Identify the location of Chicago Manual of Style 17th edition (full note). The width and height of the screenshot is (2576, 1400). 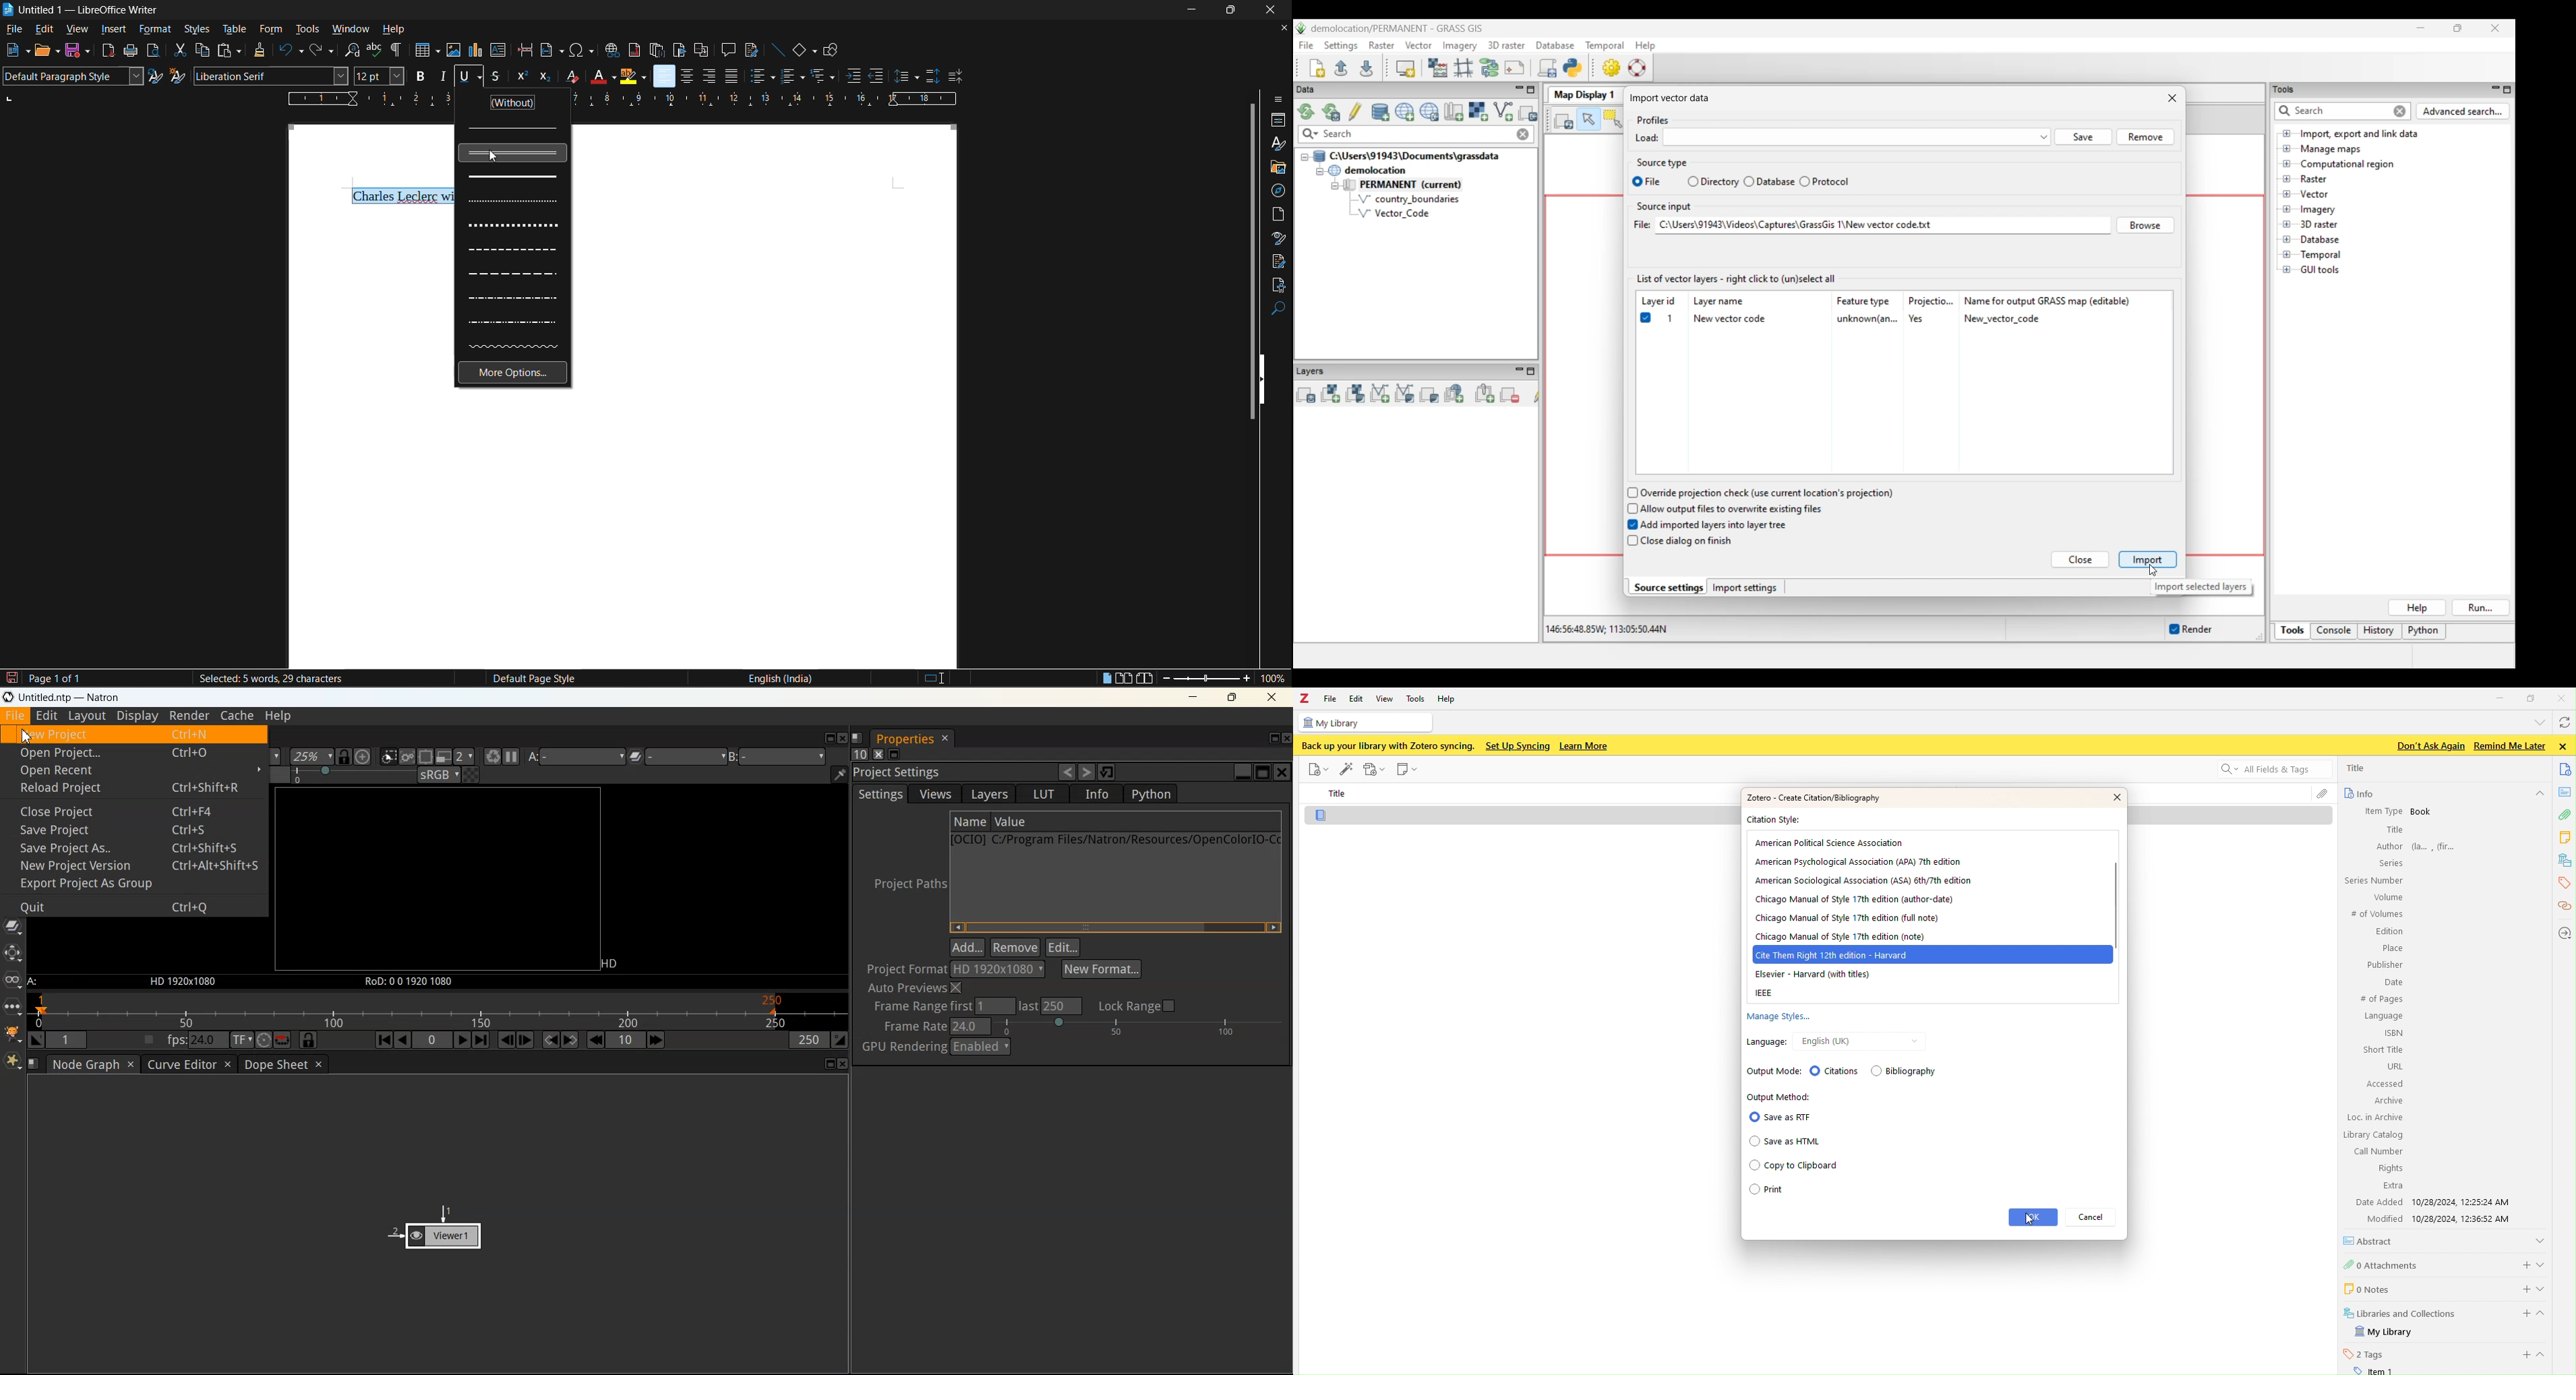
(1848, 920).